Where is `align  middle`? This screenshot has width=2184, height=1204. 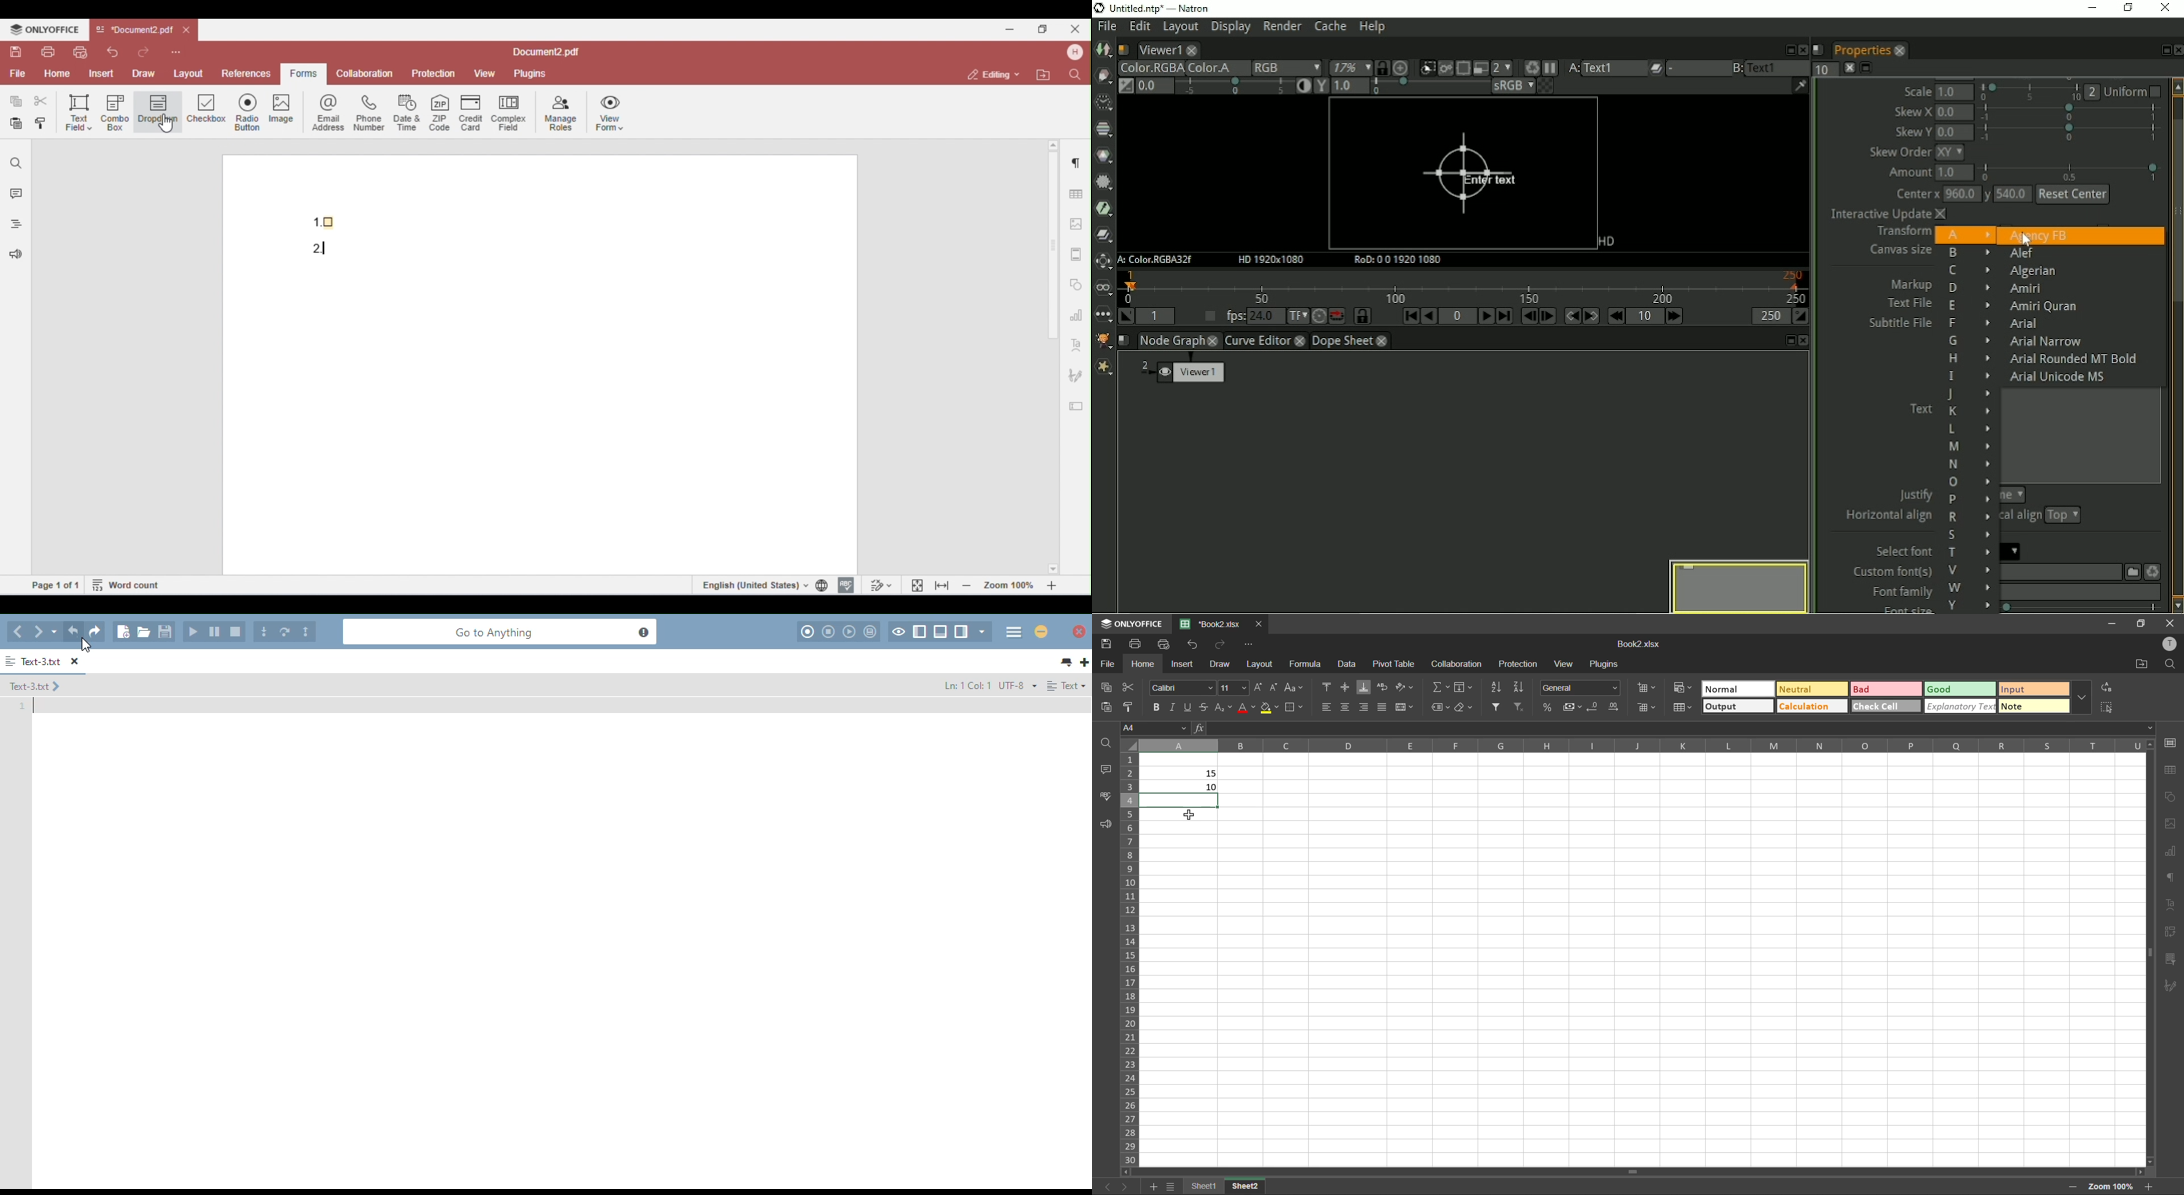
align  middle is located at coordinates (1343, 687).